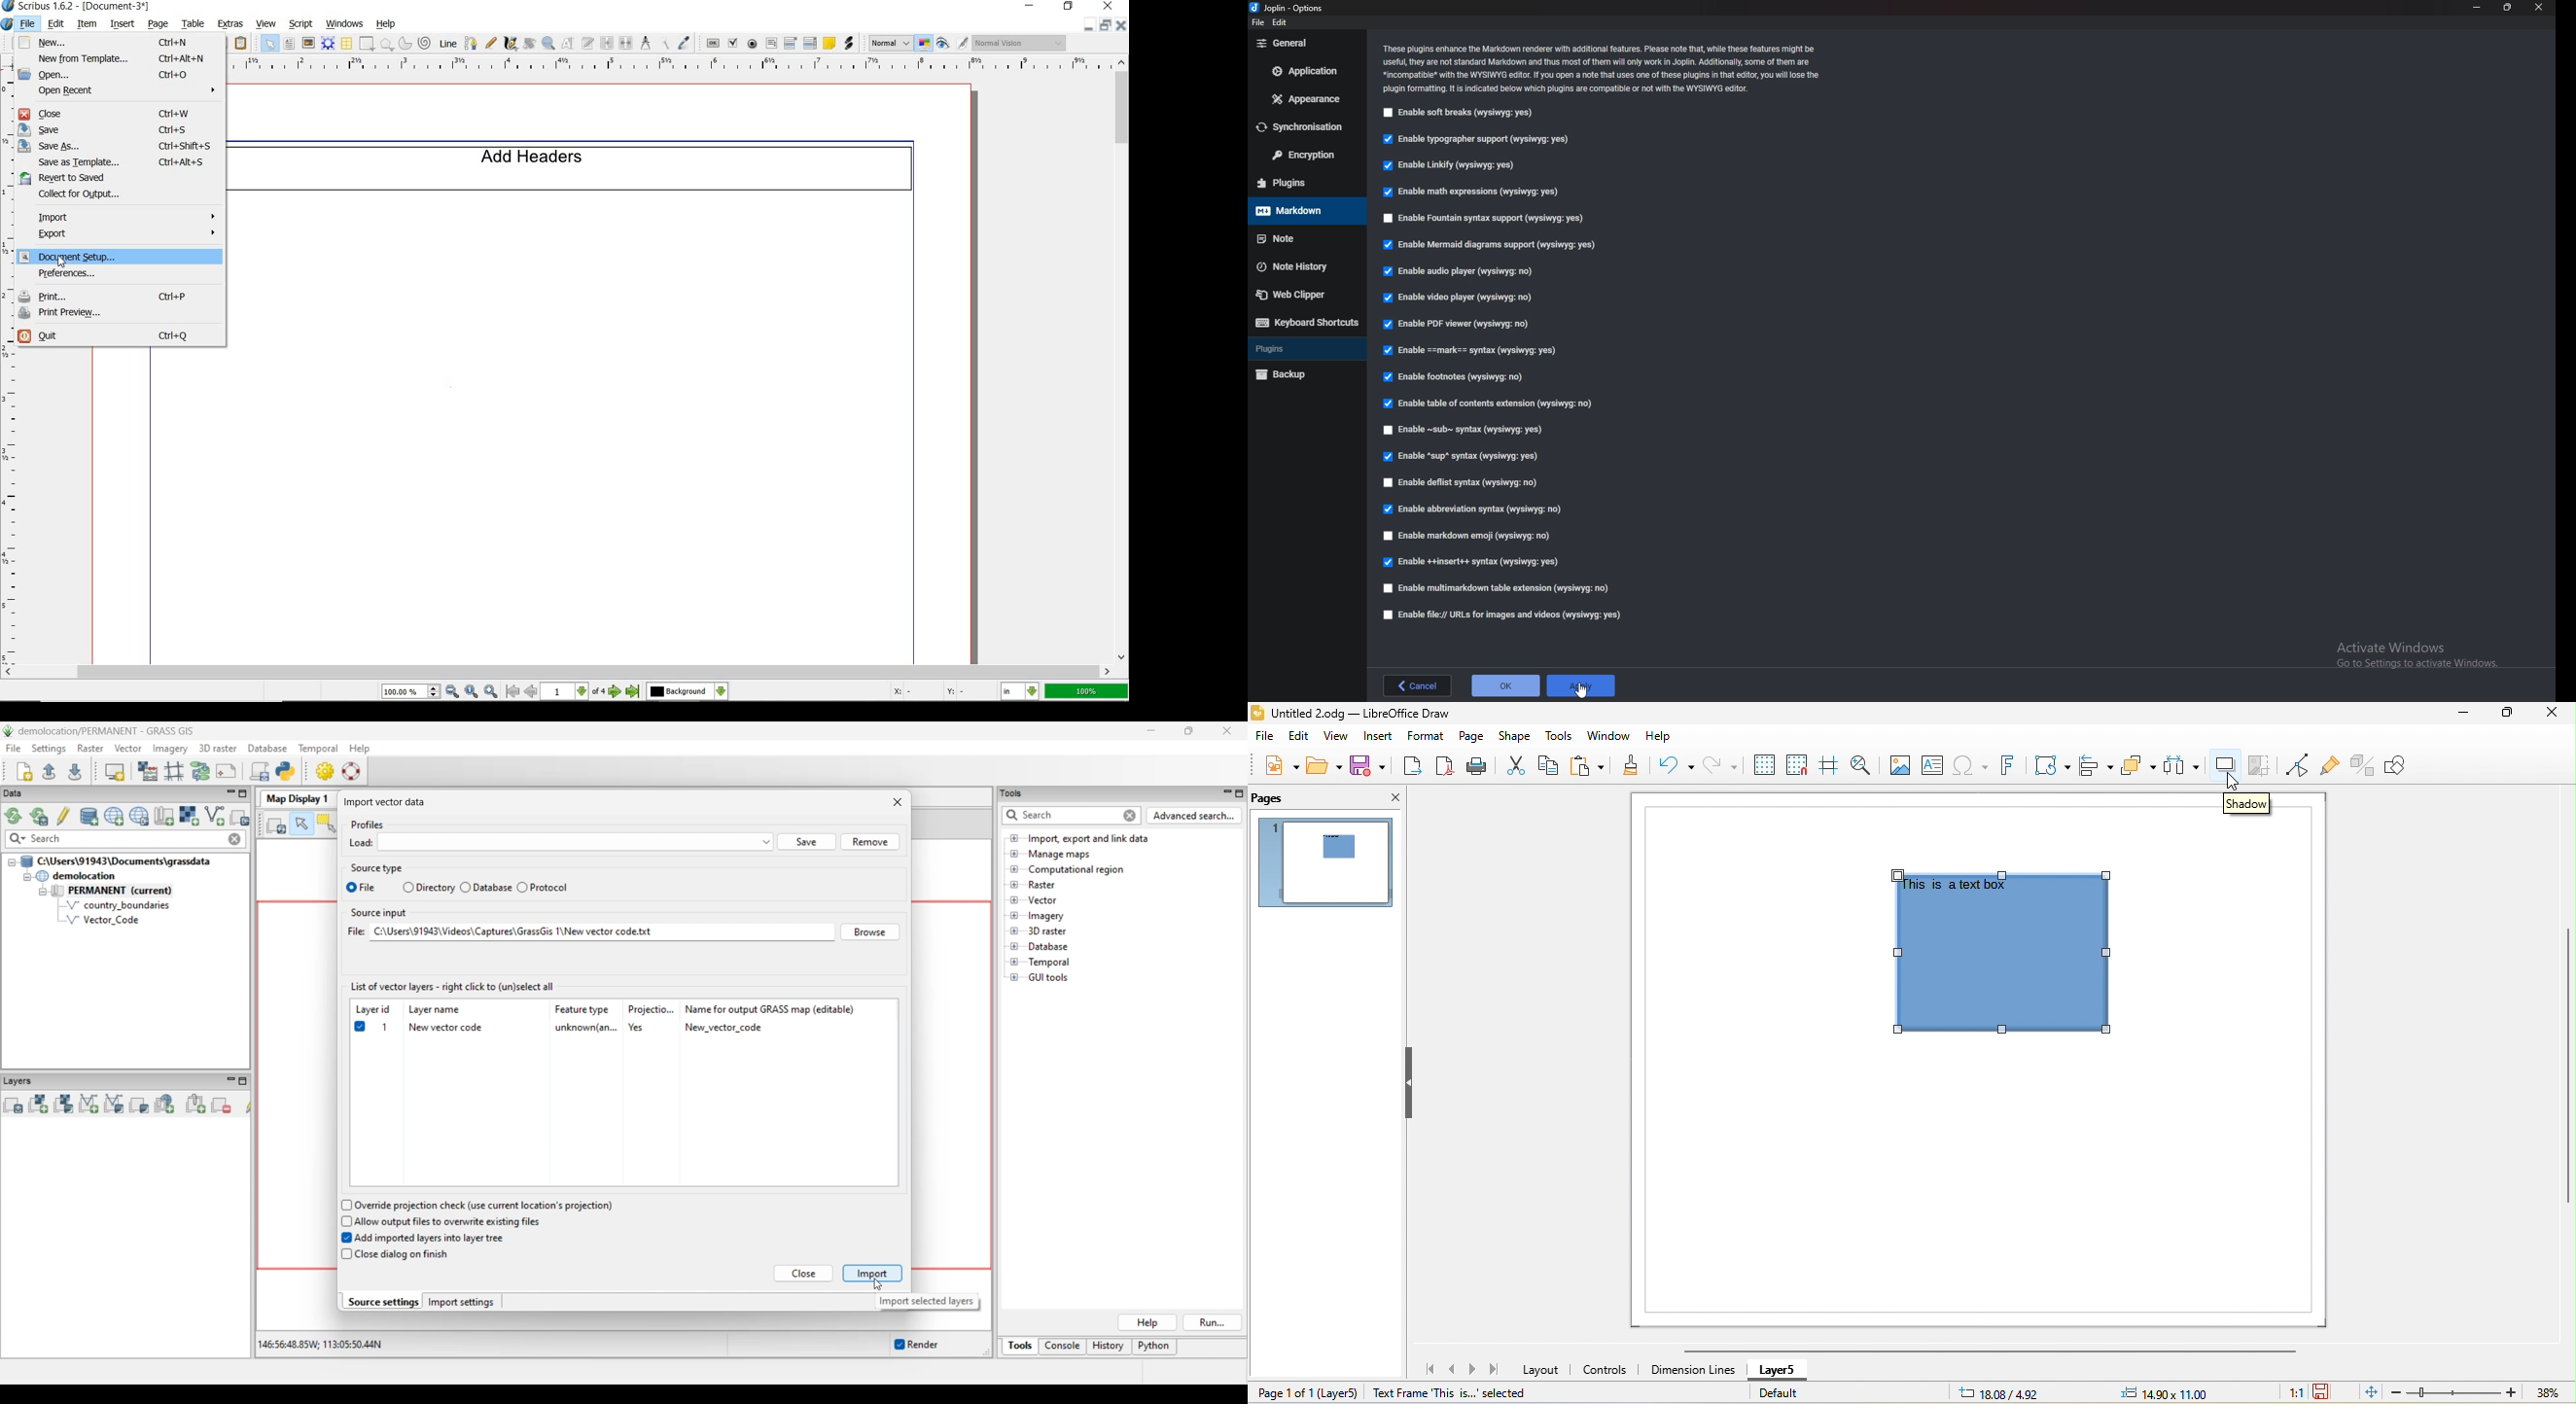 The width and height of the screenshot is (2576, 1428). What do you see at coordinates (1306, 99) in the screenshot?
I see `appearance` at bounding box center [1306, 99].